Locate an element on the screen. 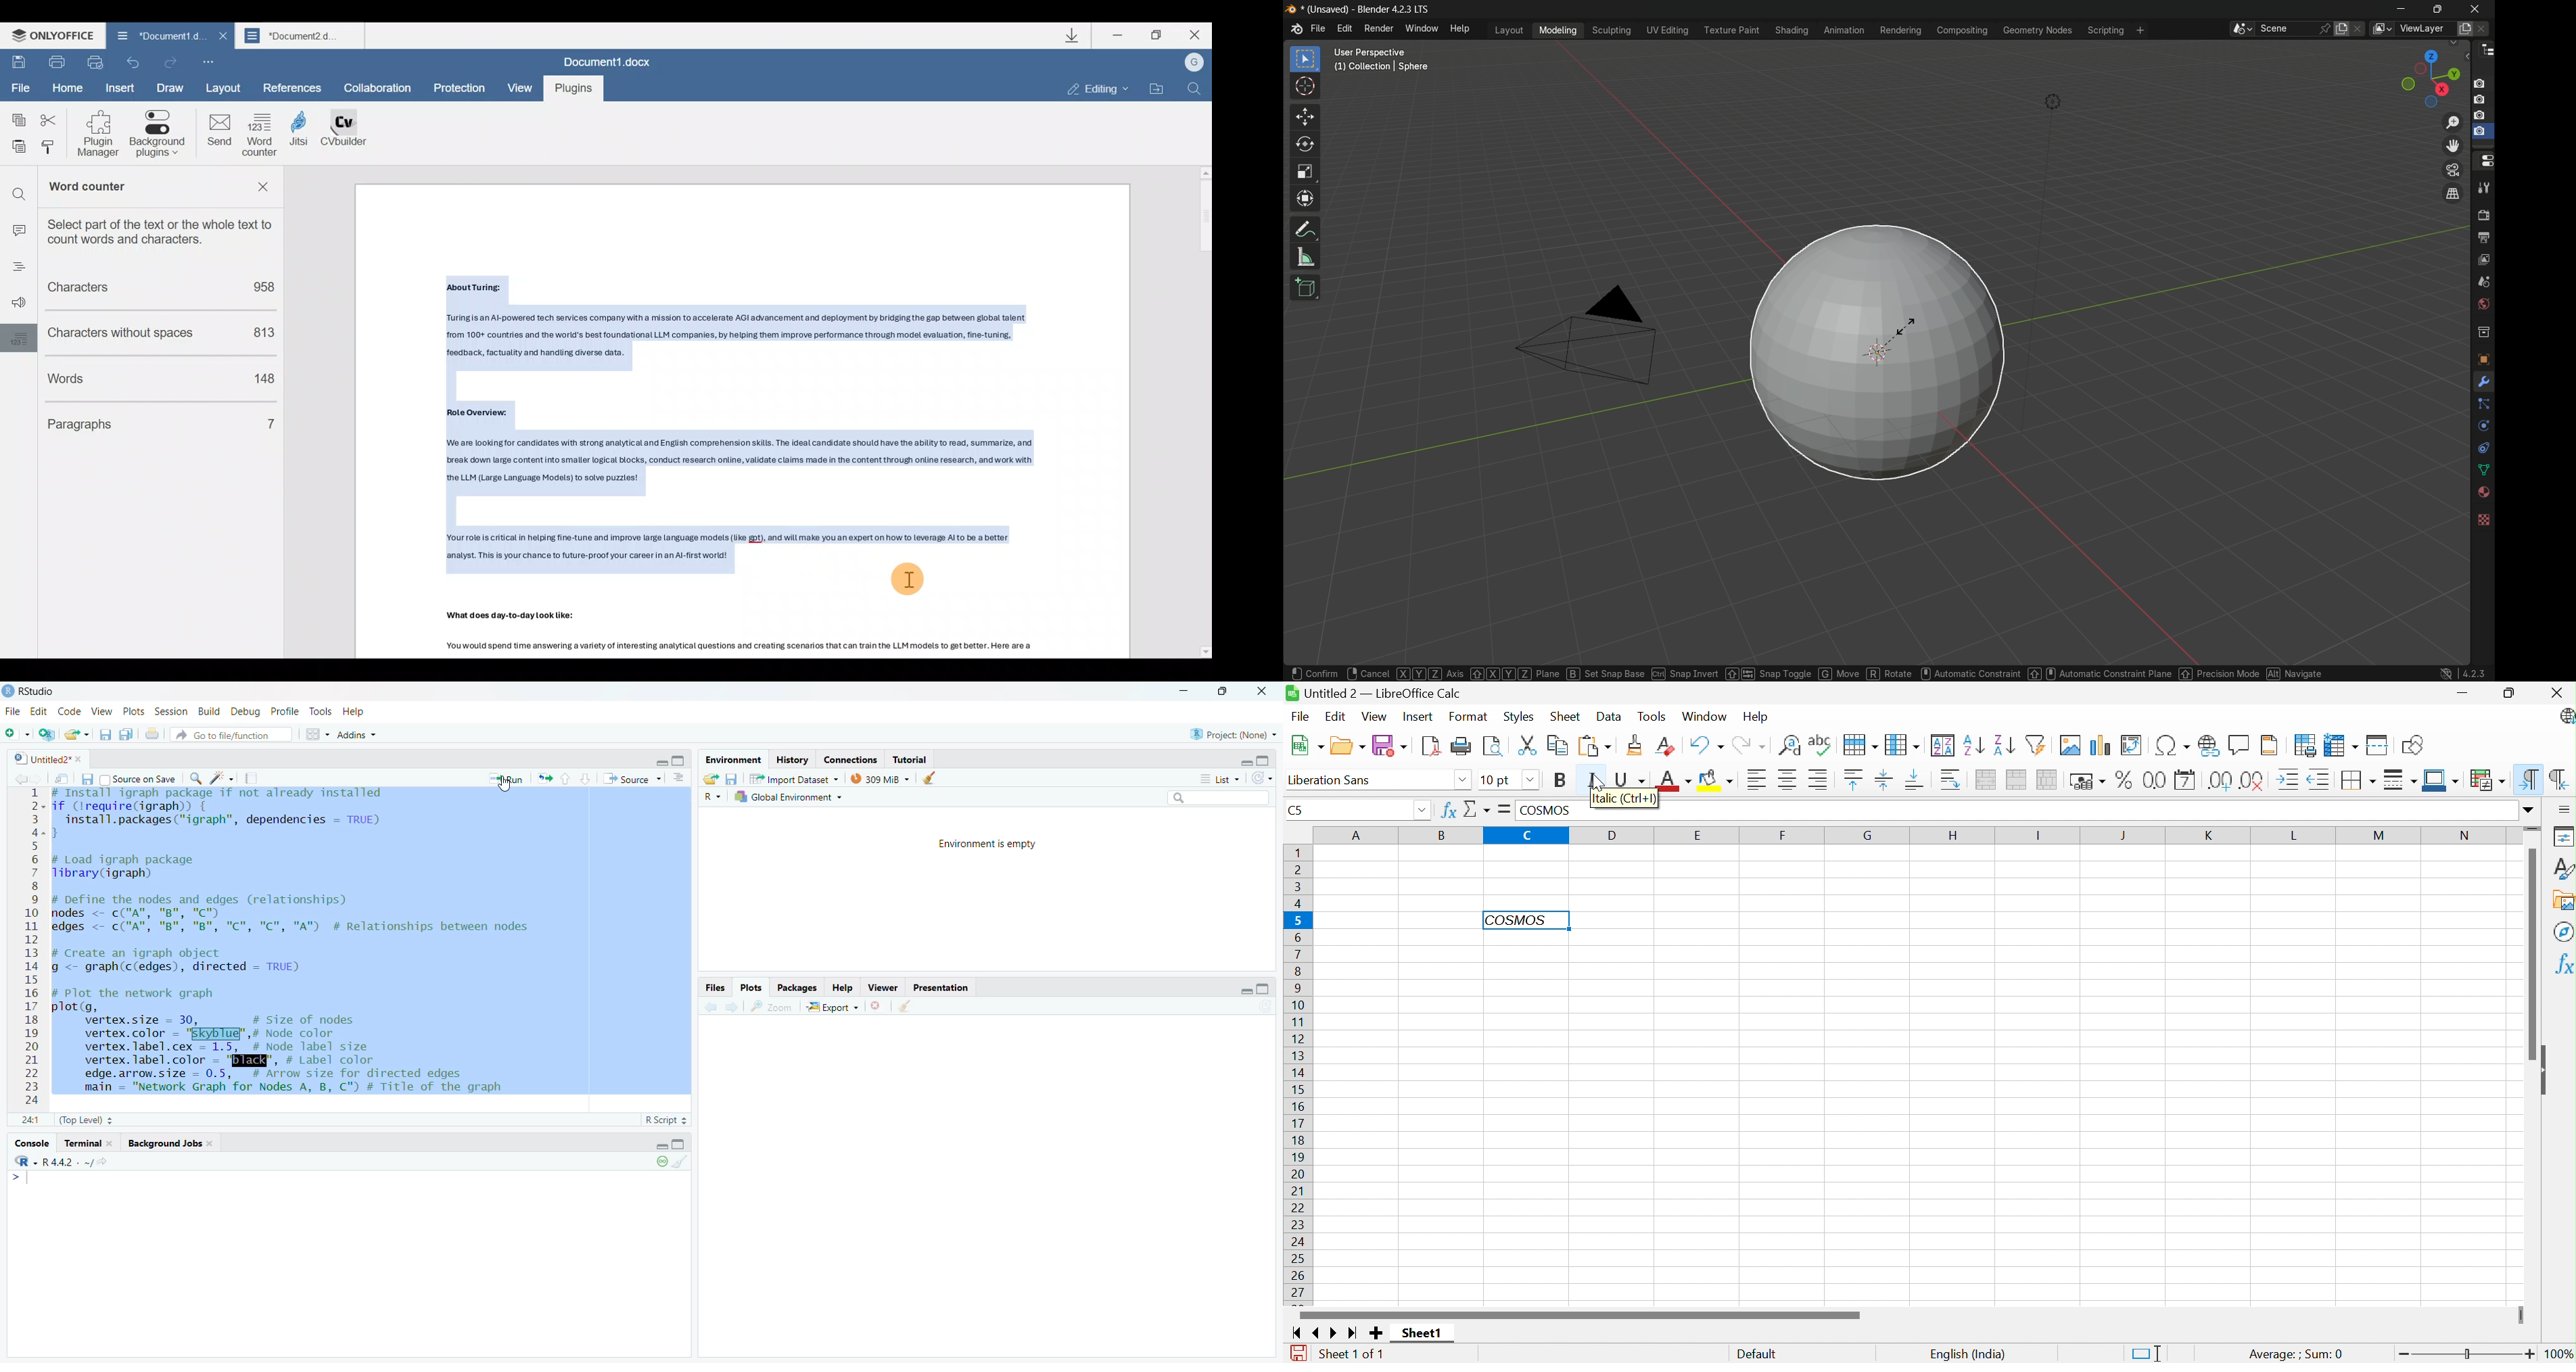 This screenshot has width=2576, height=1372. close app is located at coordinates (2477, 8).